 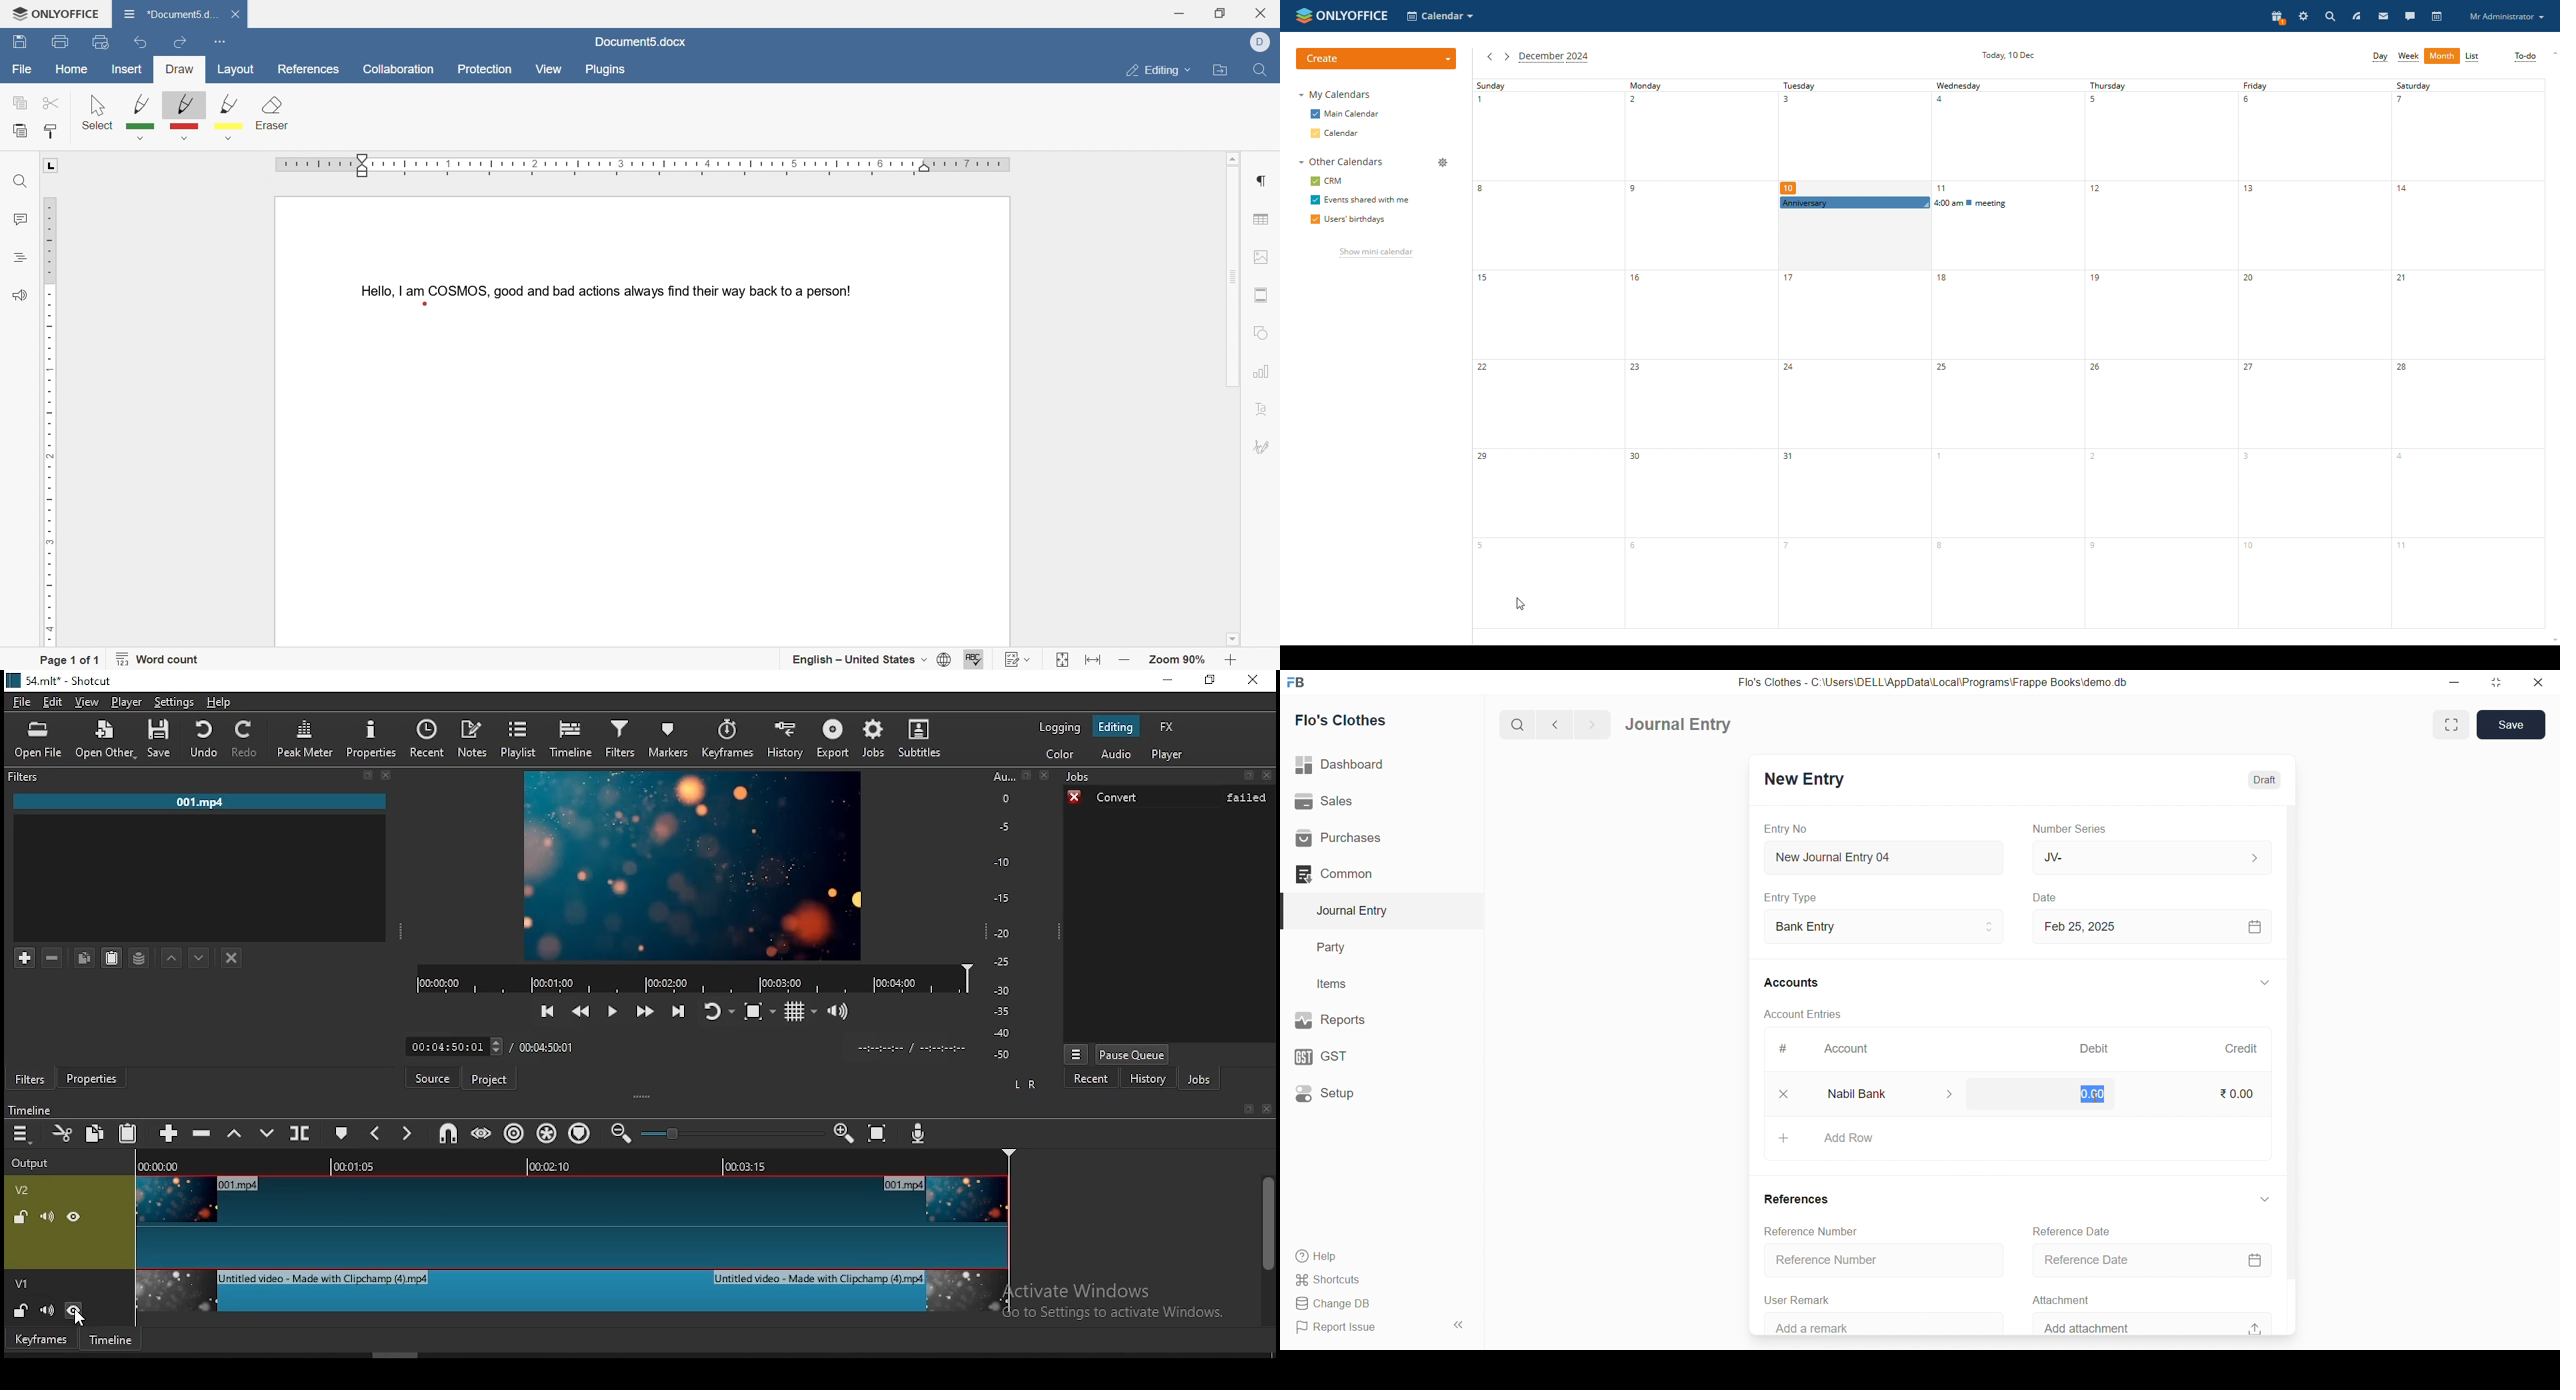 I want to click on filters, so click(x=30, y=1079).